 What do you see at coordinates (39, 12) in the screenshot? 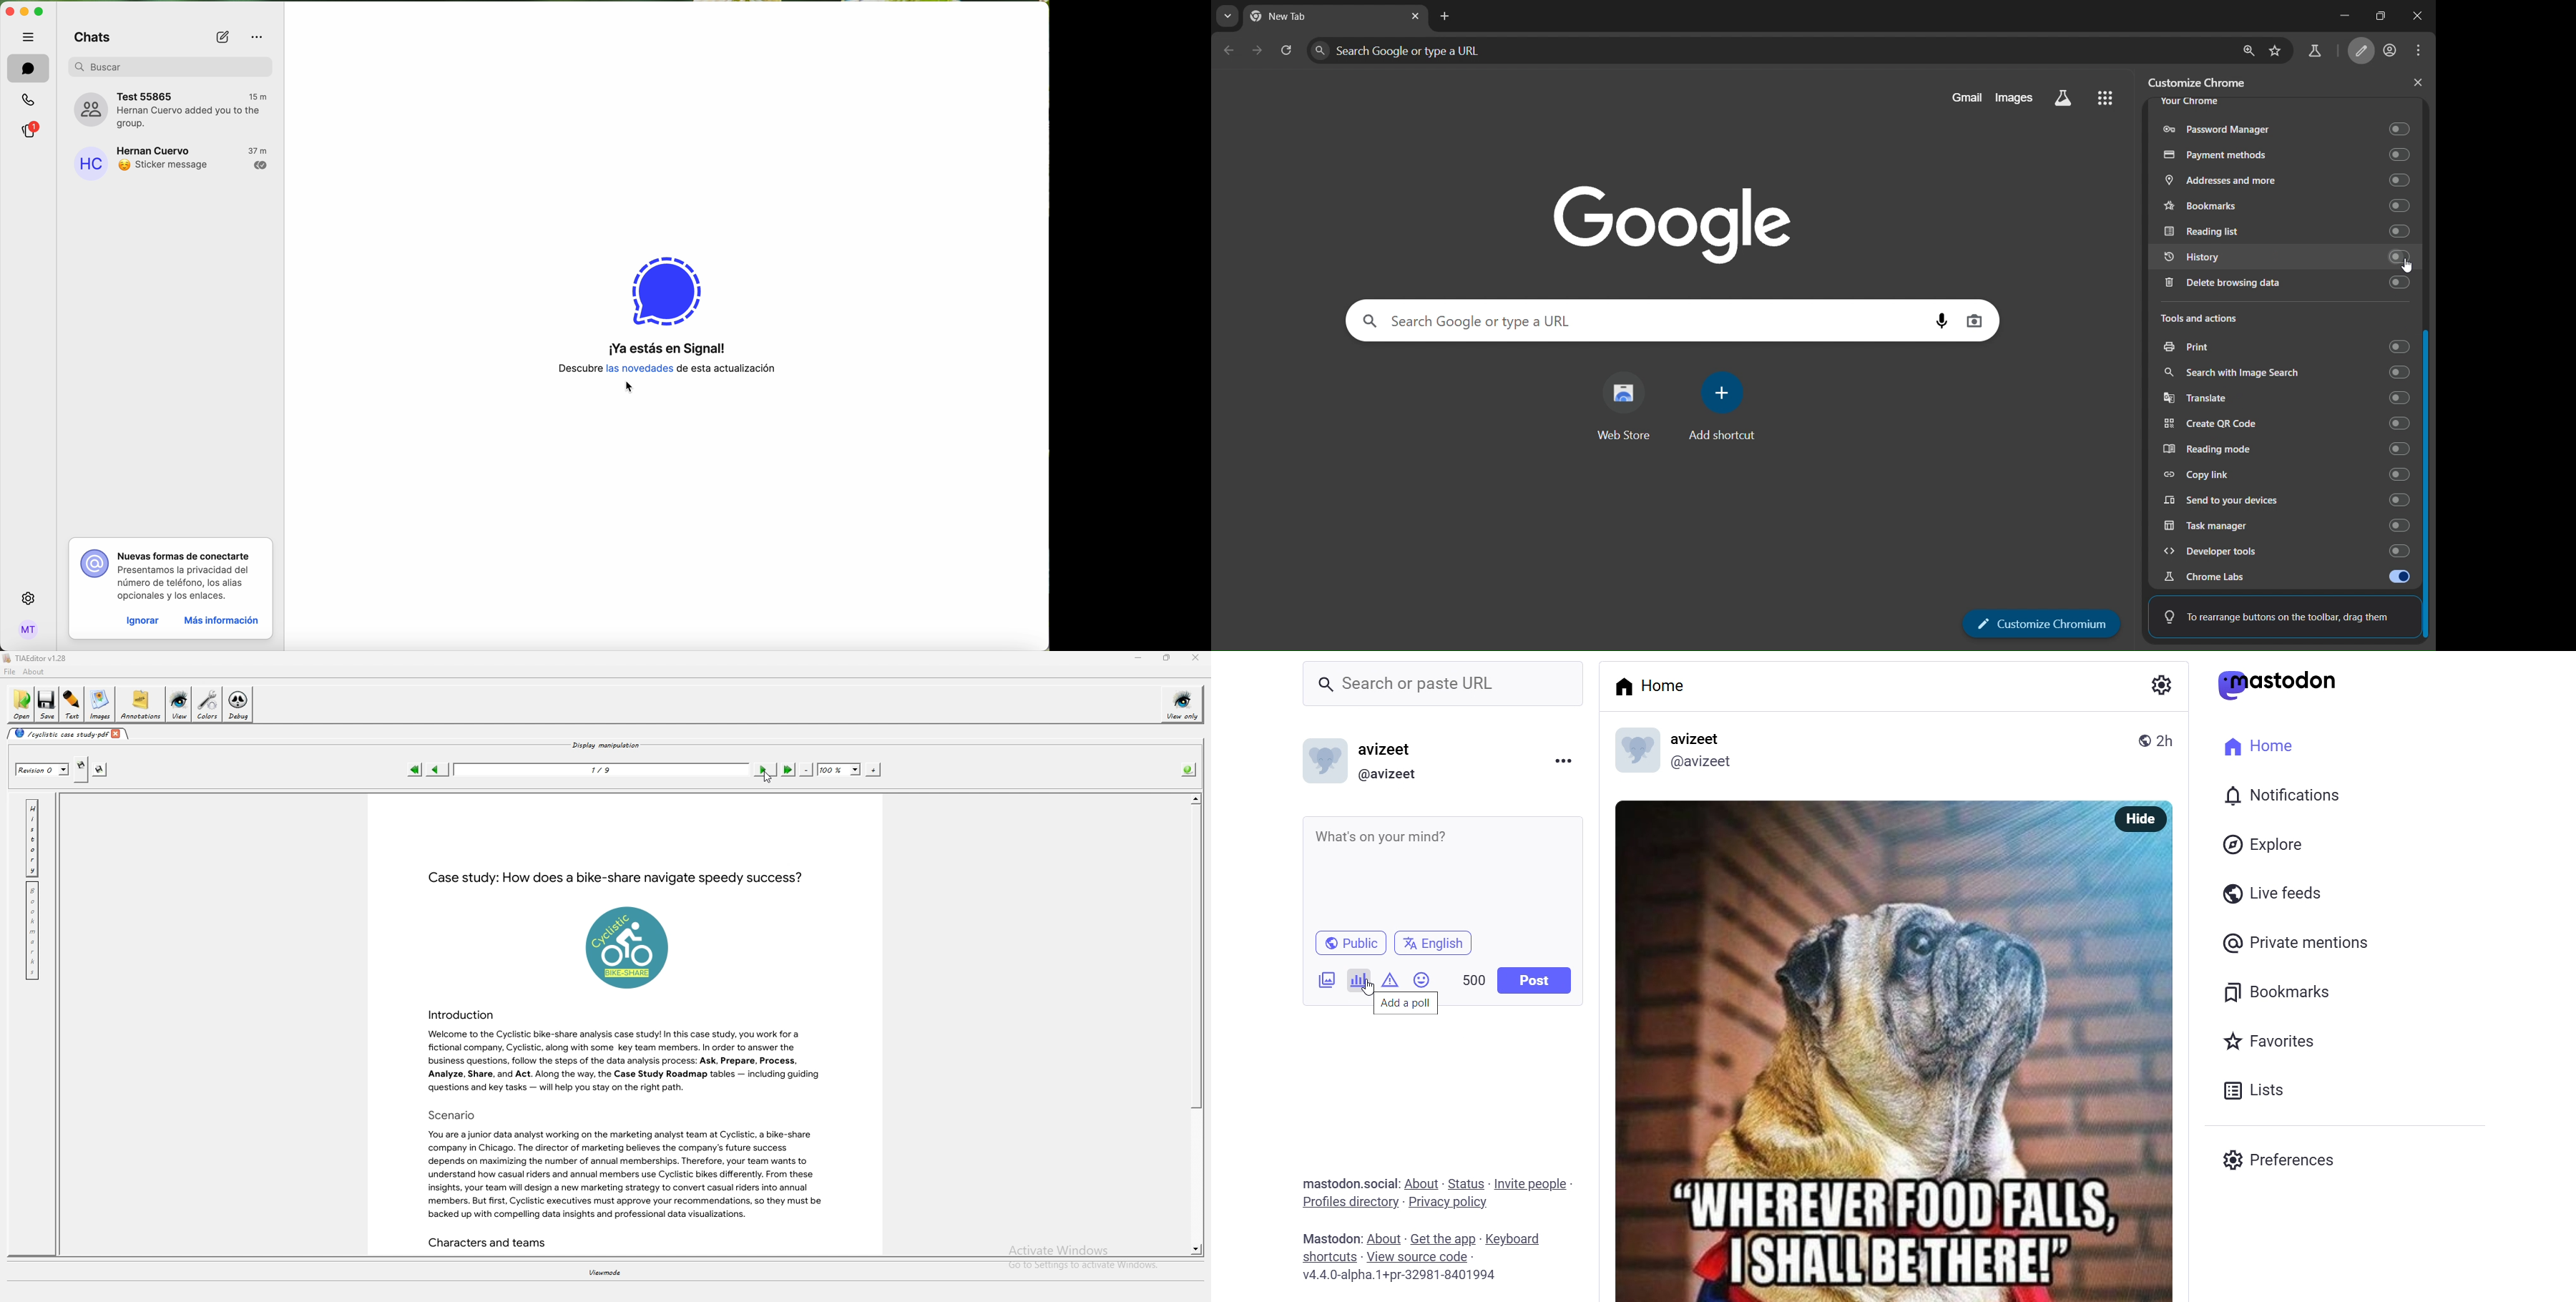
I see `maximize` at bounding box center [39, 12].